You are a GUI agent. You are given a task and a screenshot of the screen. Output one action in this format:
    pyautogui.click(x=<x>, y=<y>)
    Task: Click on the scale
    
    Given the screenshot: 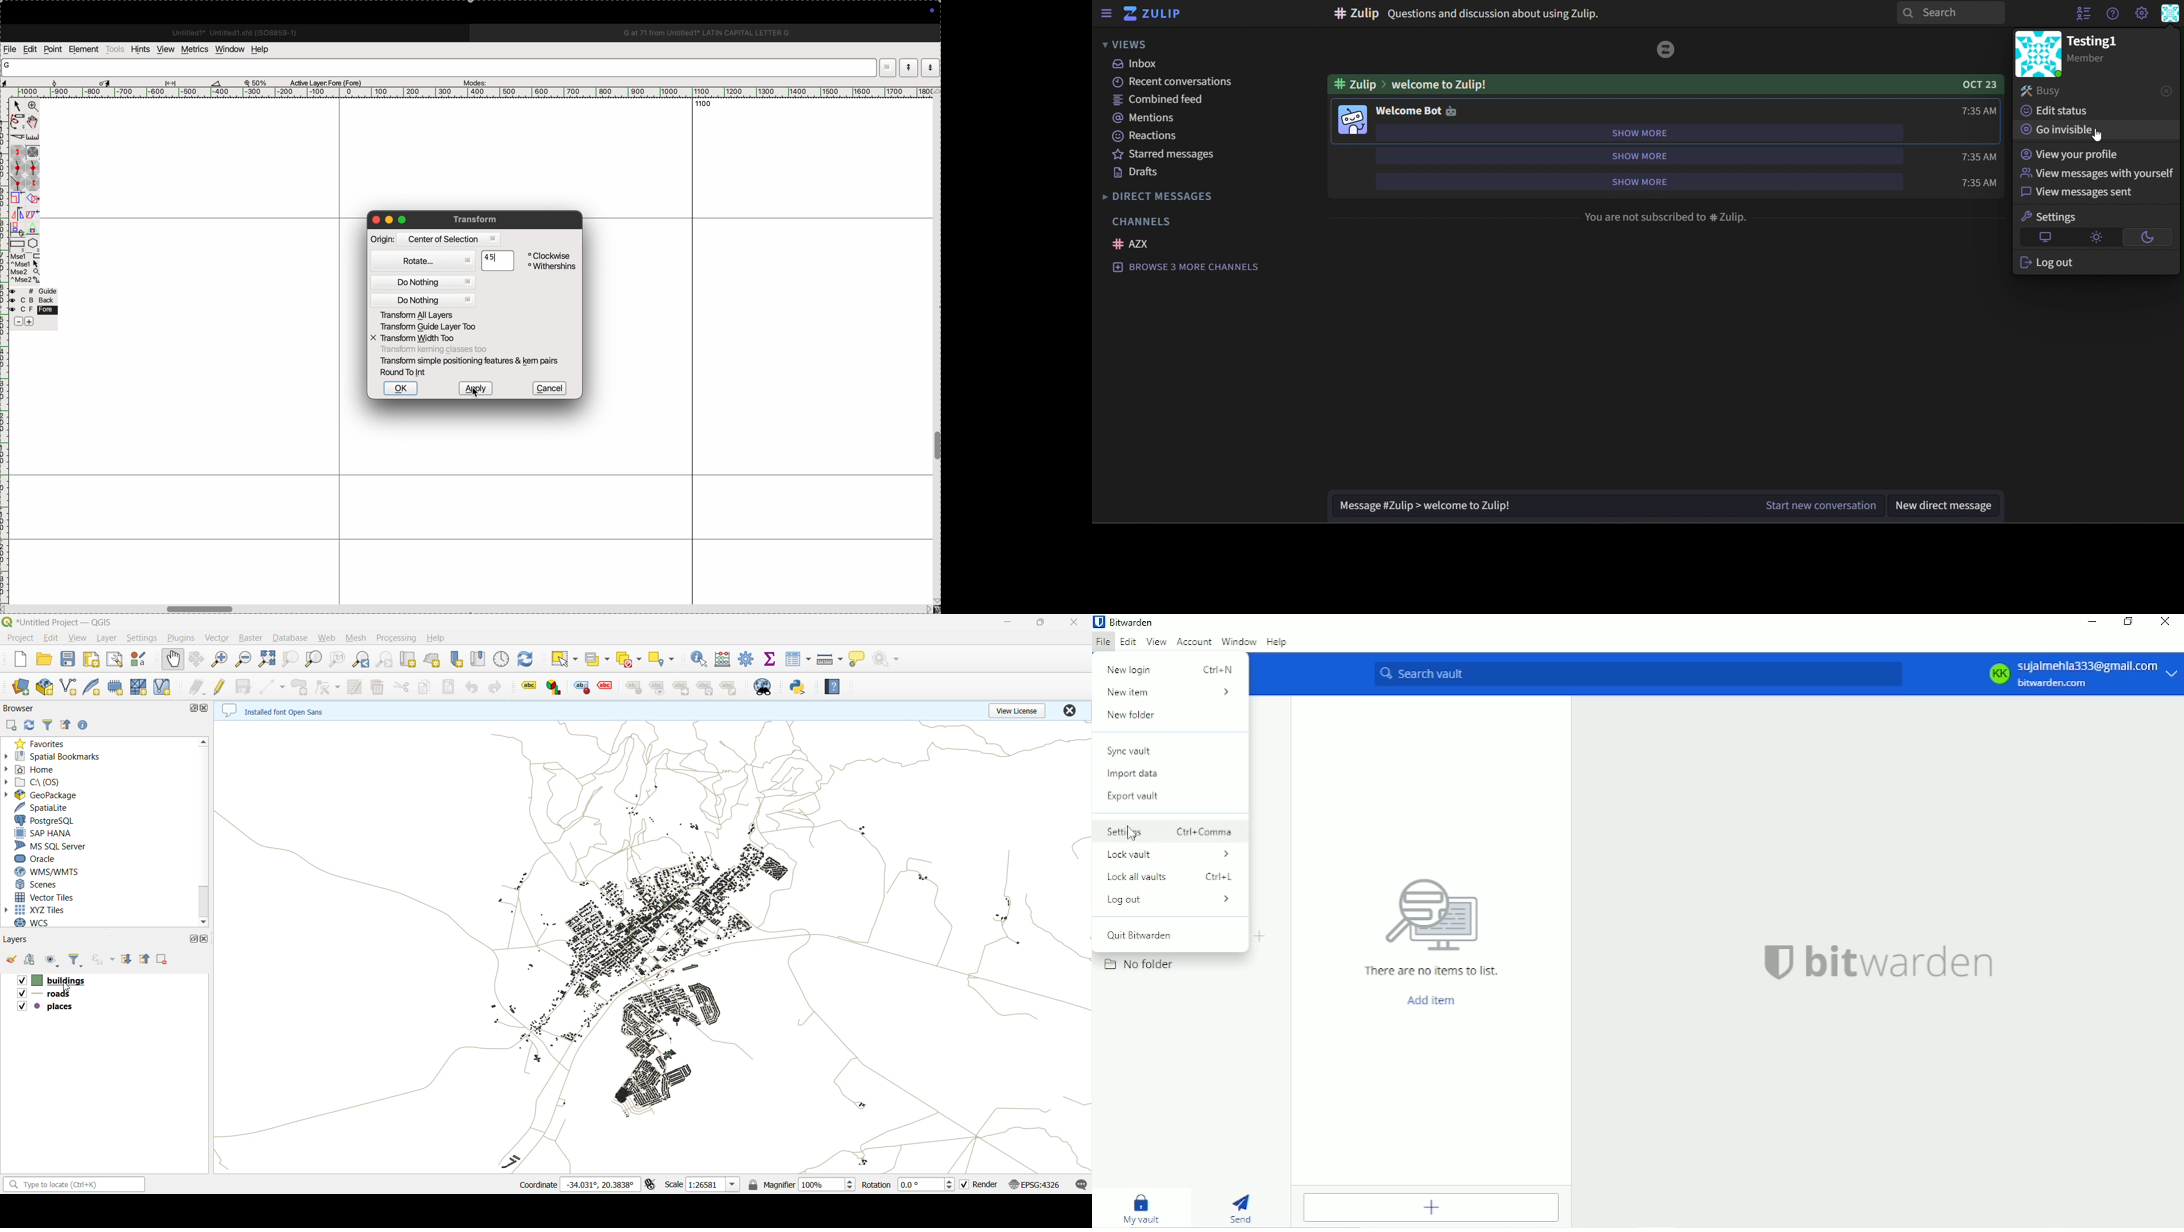 What is the action you would take?
    pyautogui.click(x=704, y=1185)
    